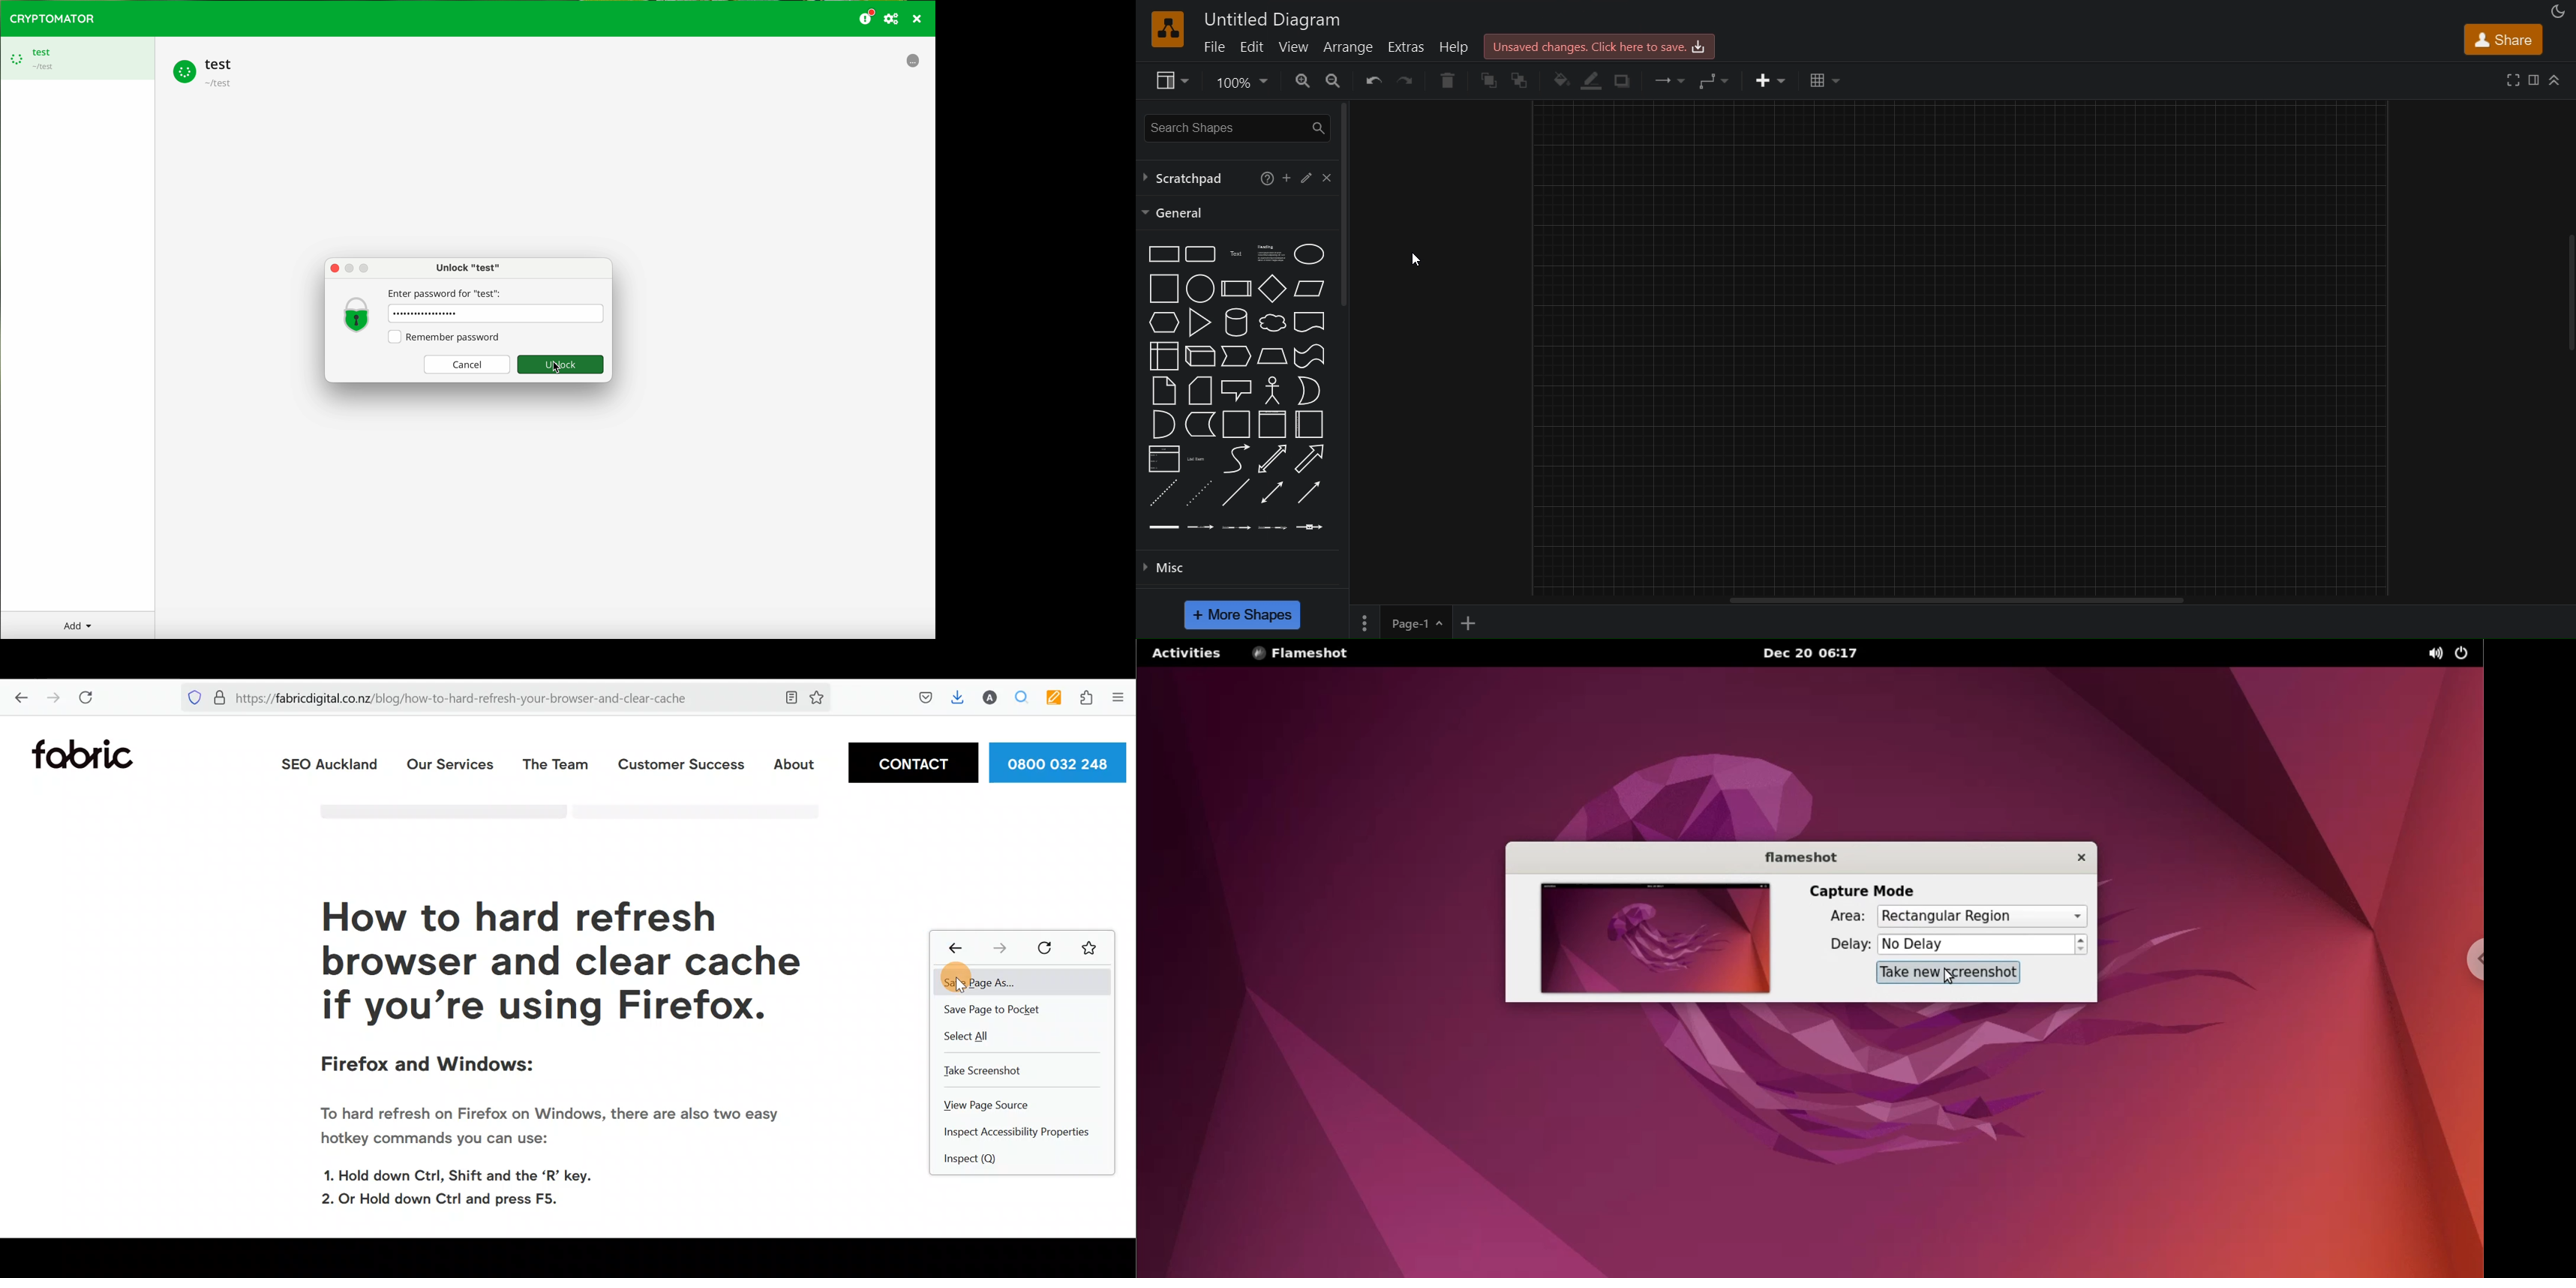 Image resolution: width=2576 pixels, height=1288 pixels. I want to click on Blocking social media trackers, so click(189, 698).